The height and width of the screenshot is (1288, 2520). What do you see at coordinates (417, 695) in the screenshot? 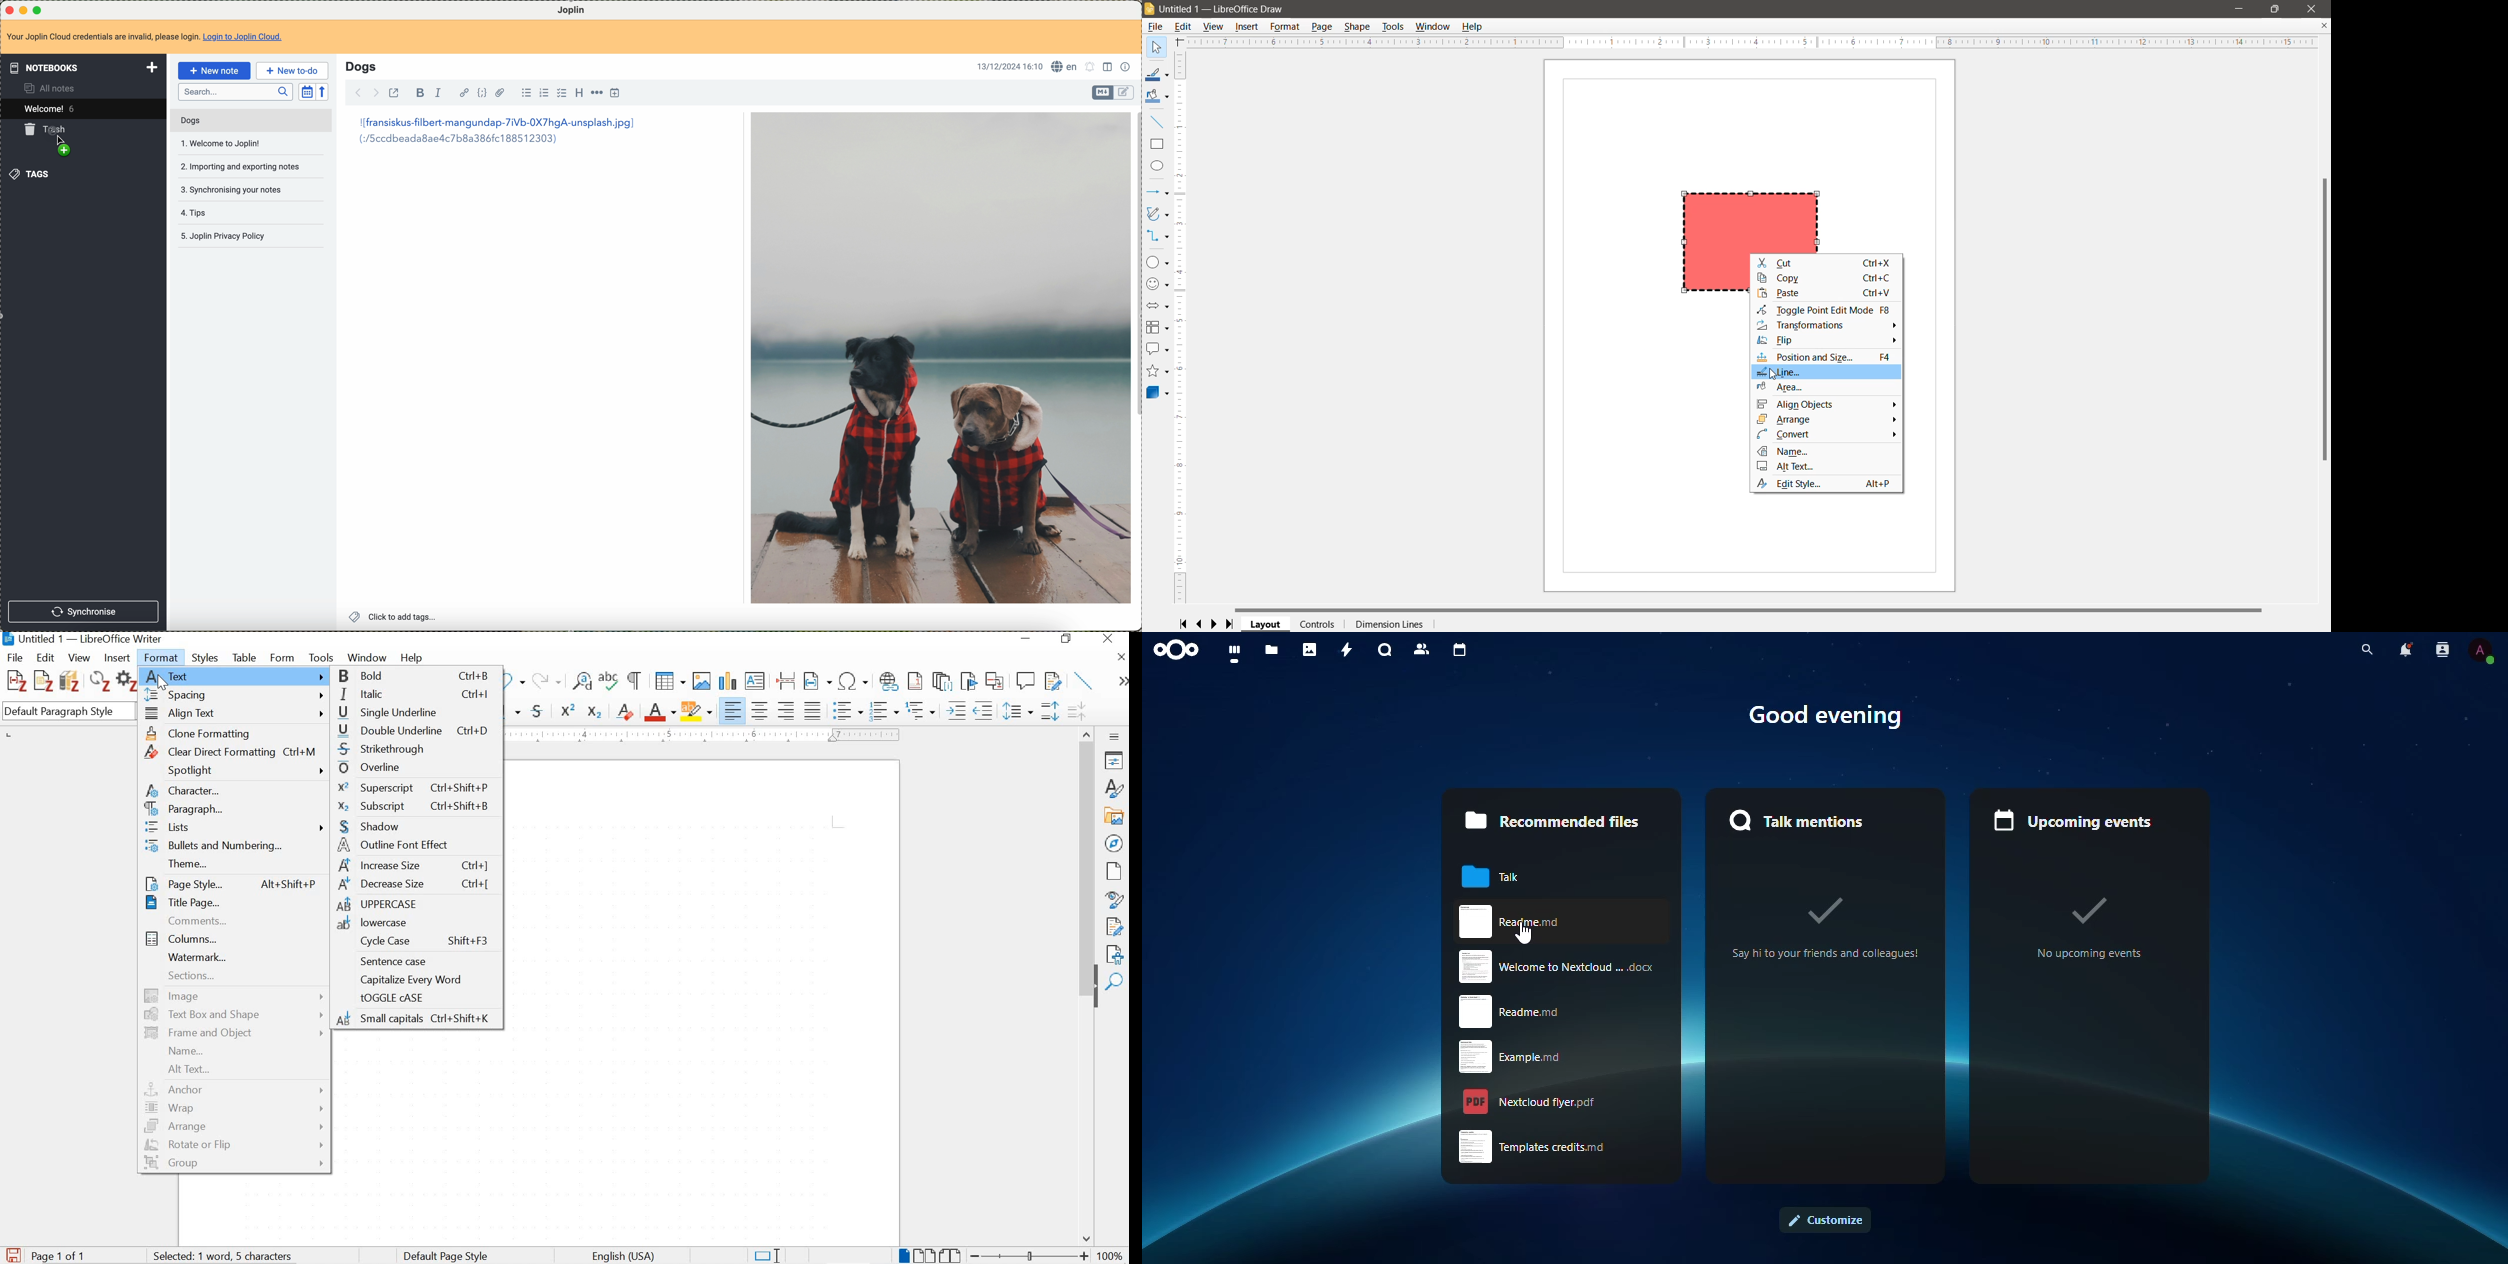
I see `italic         Ctrl+I` at bounding box center [417, 695].